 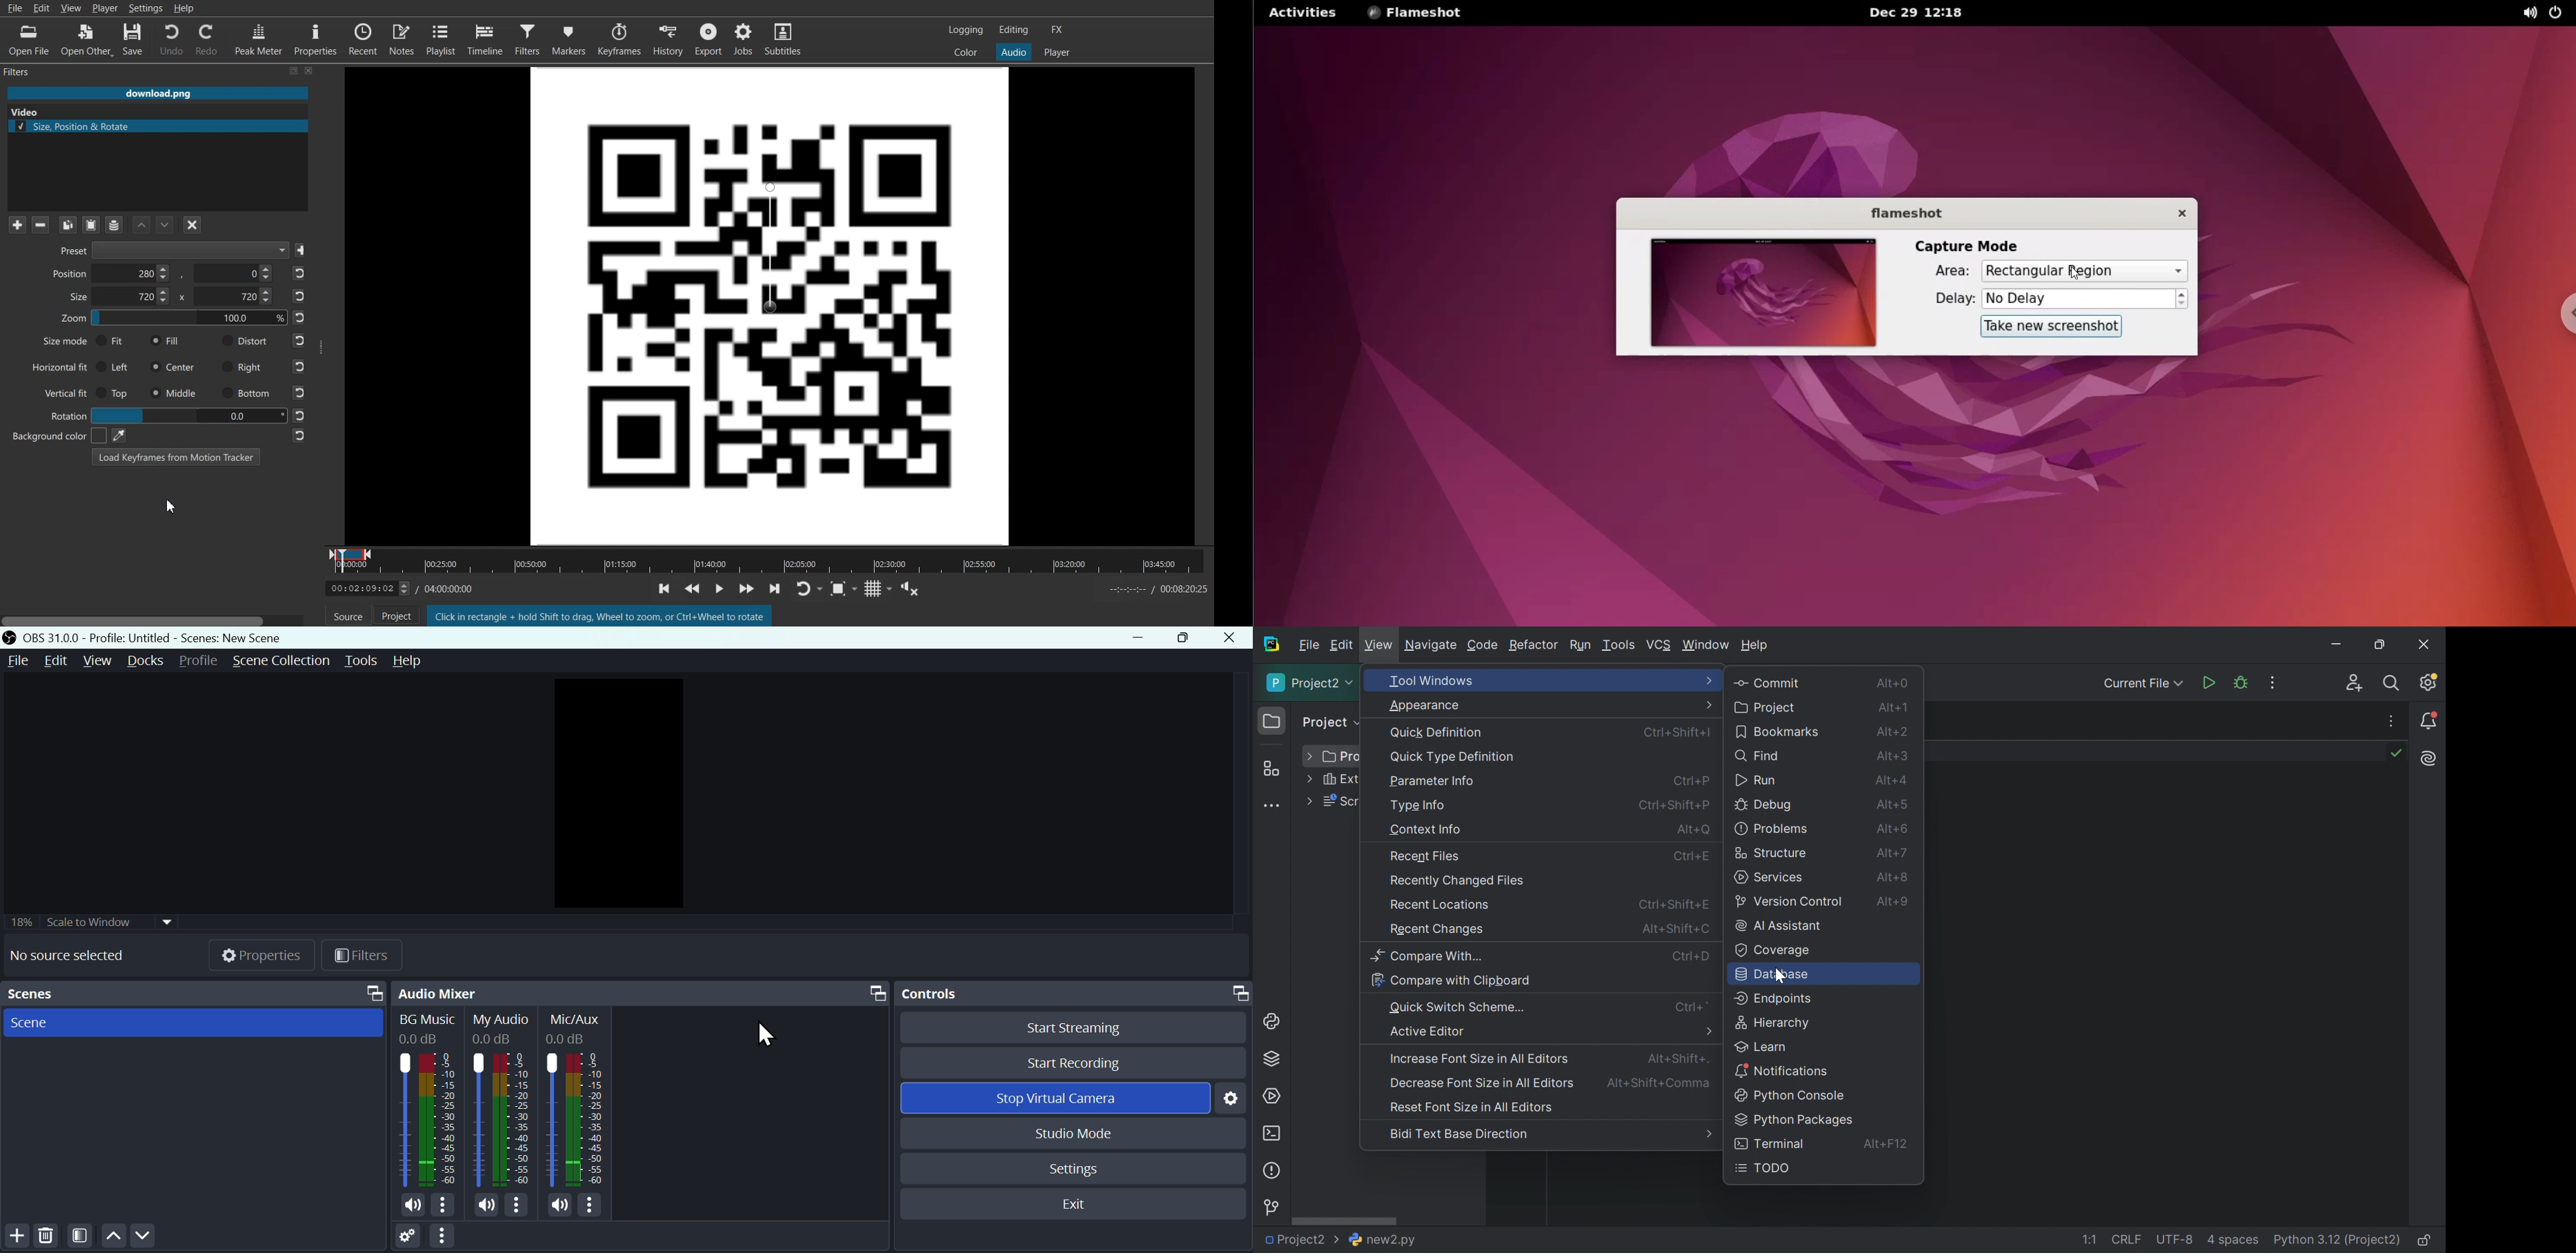 What do you see at coordinates (442, 39) in the screenshot?
I see `Playlist` at bounding box center [442, 39].